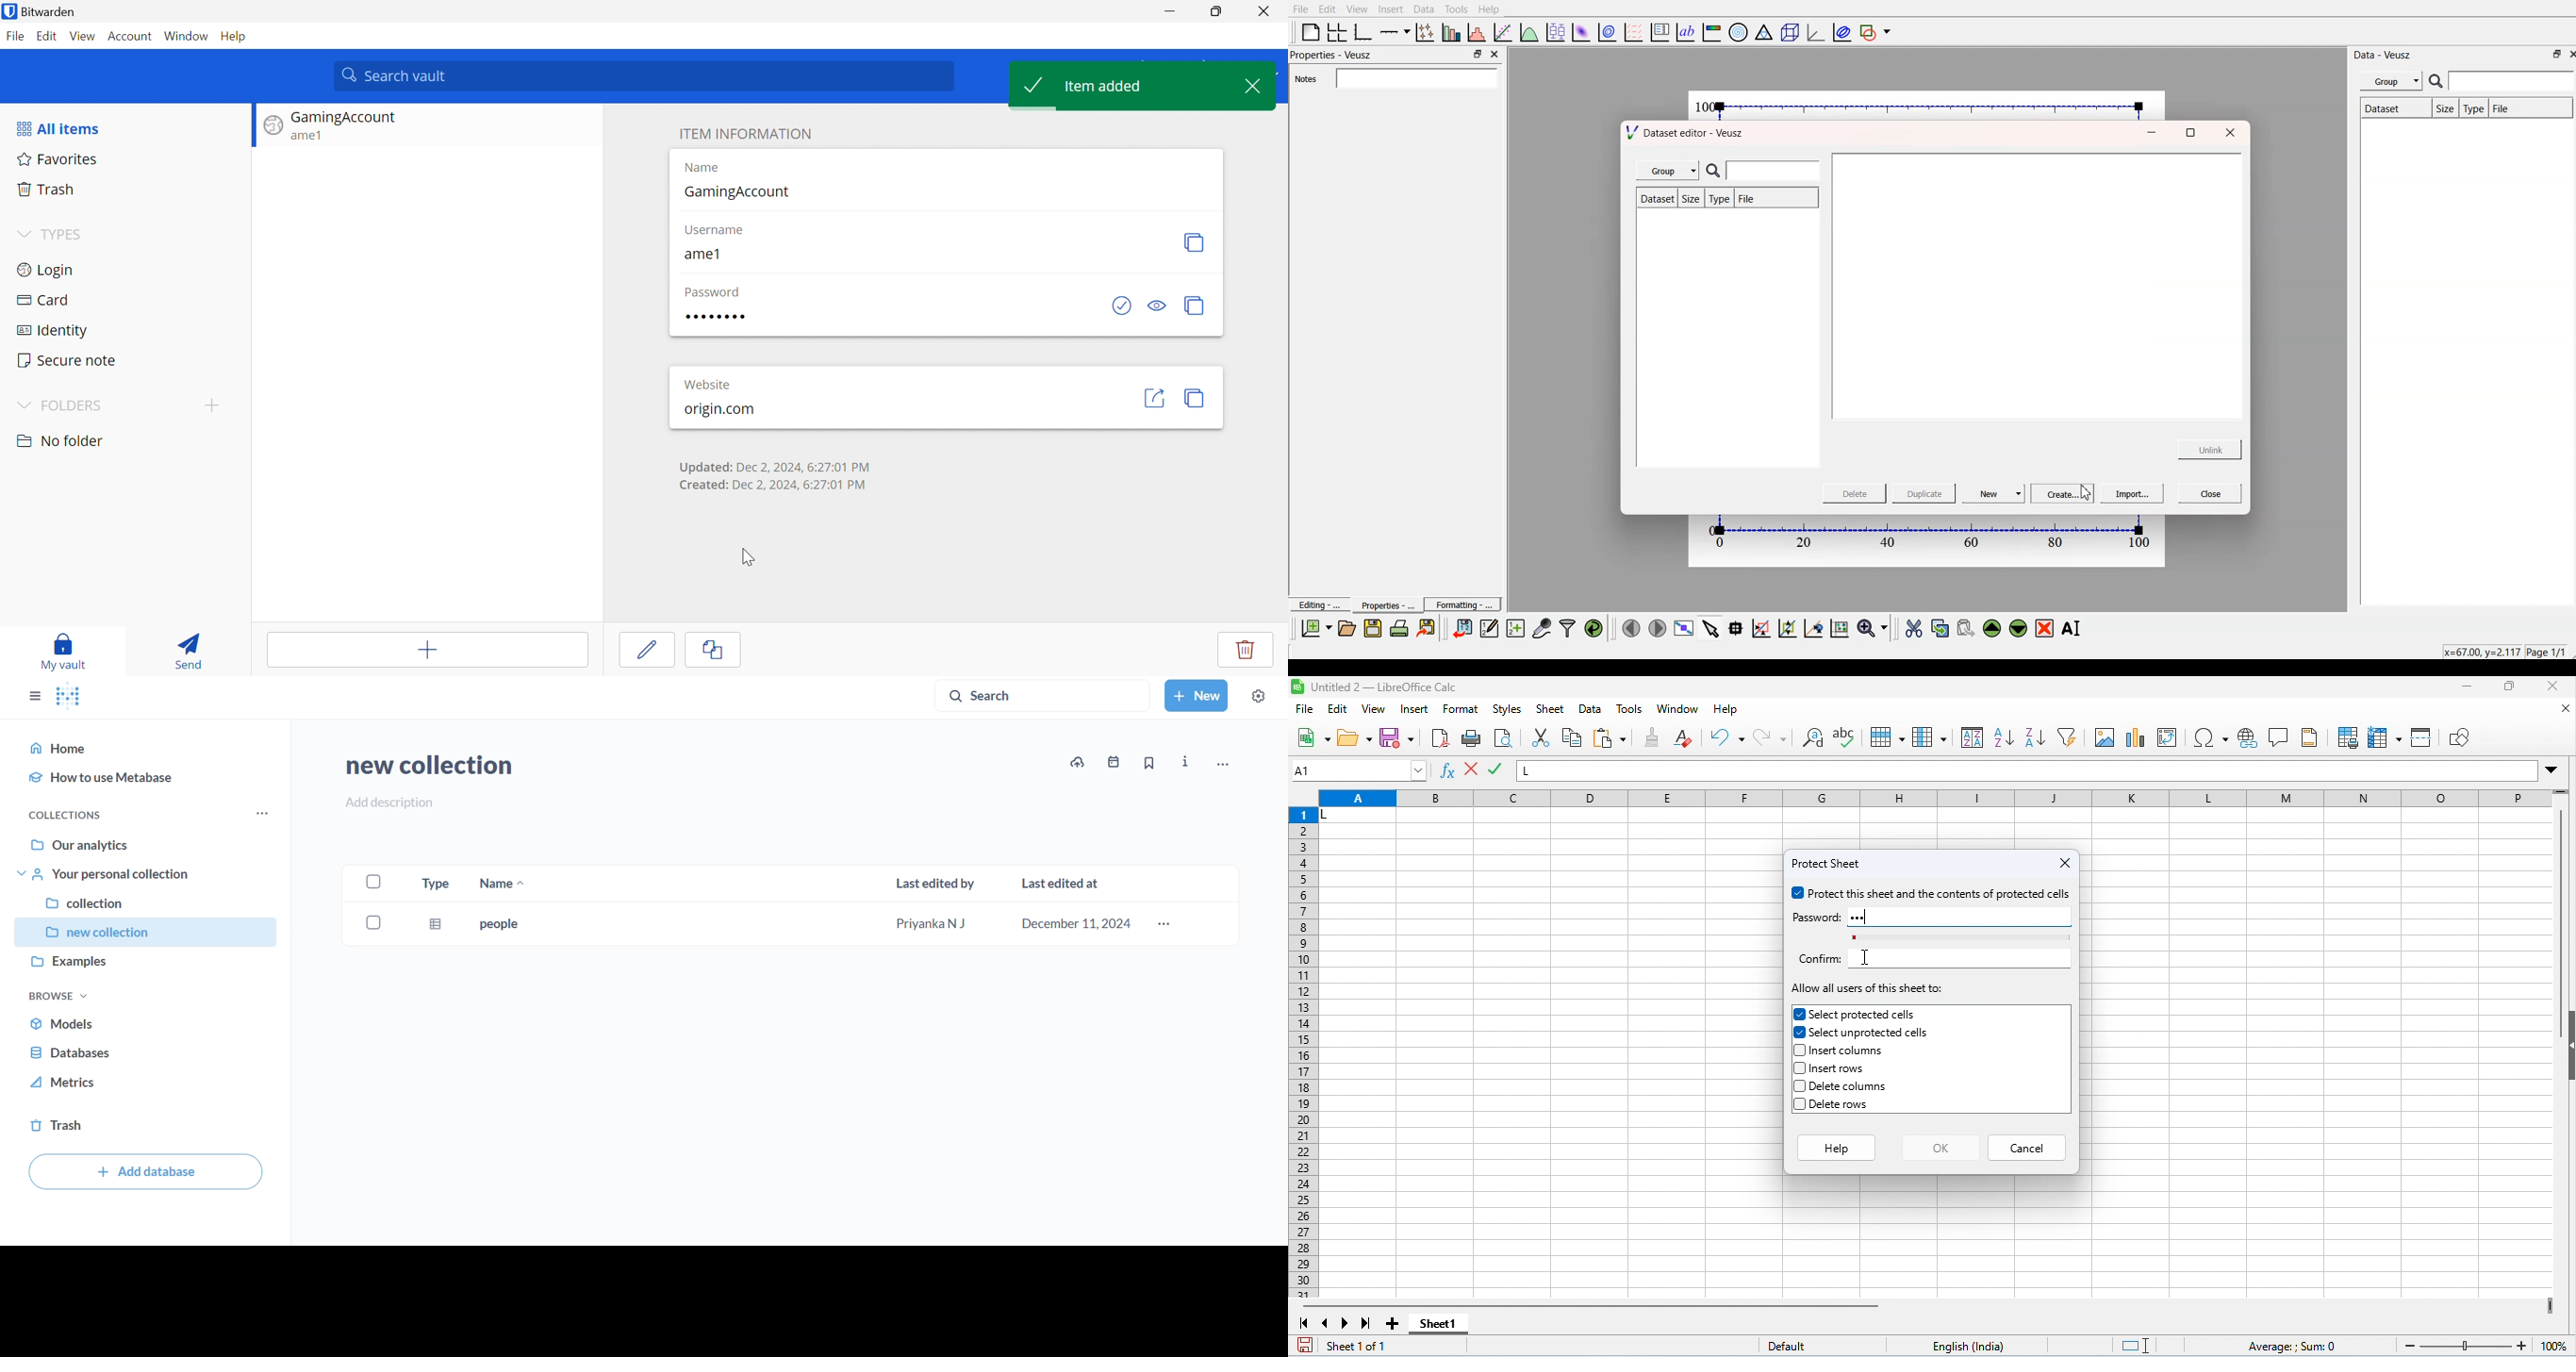 This screenshot has height=1372, width=2576. What do you see at coordinates (1608, 32) in the screenshot?
I see `plot a 2D dataset as cont` at bounding box center [1608, 32].